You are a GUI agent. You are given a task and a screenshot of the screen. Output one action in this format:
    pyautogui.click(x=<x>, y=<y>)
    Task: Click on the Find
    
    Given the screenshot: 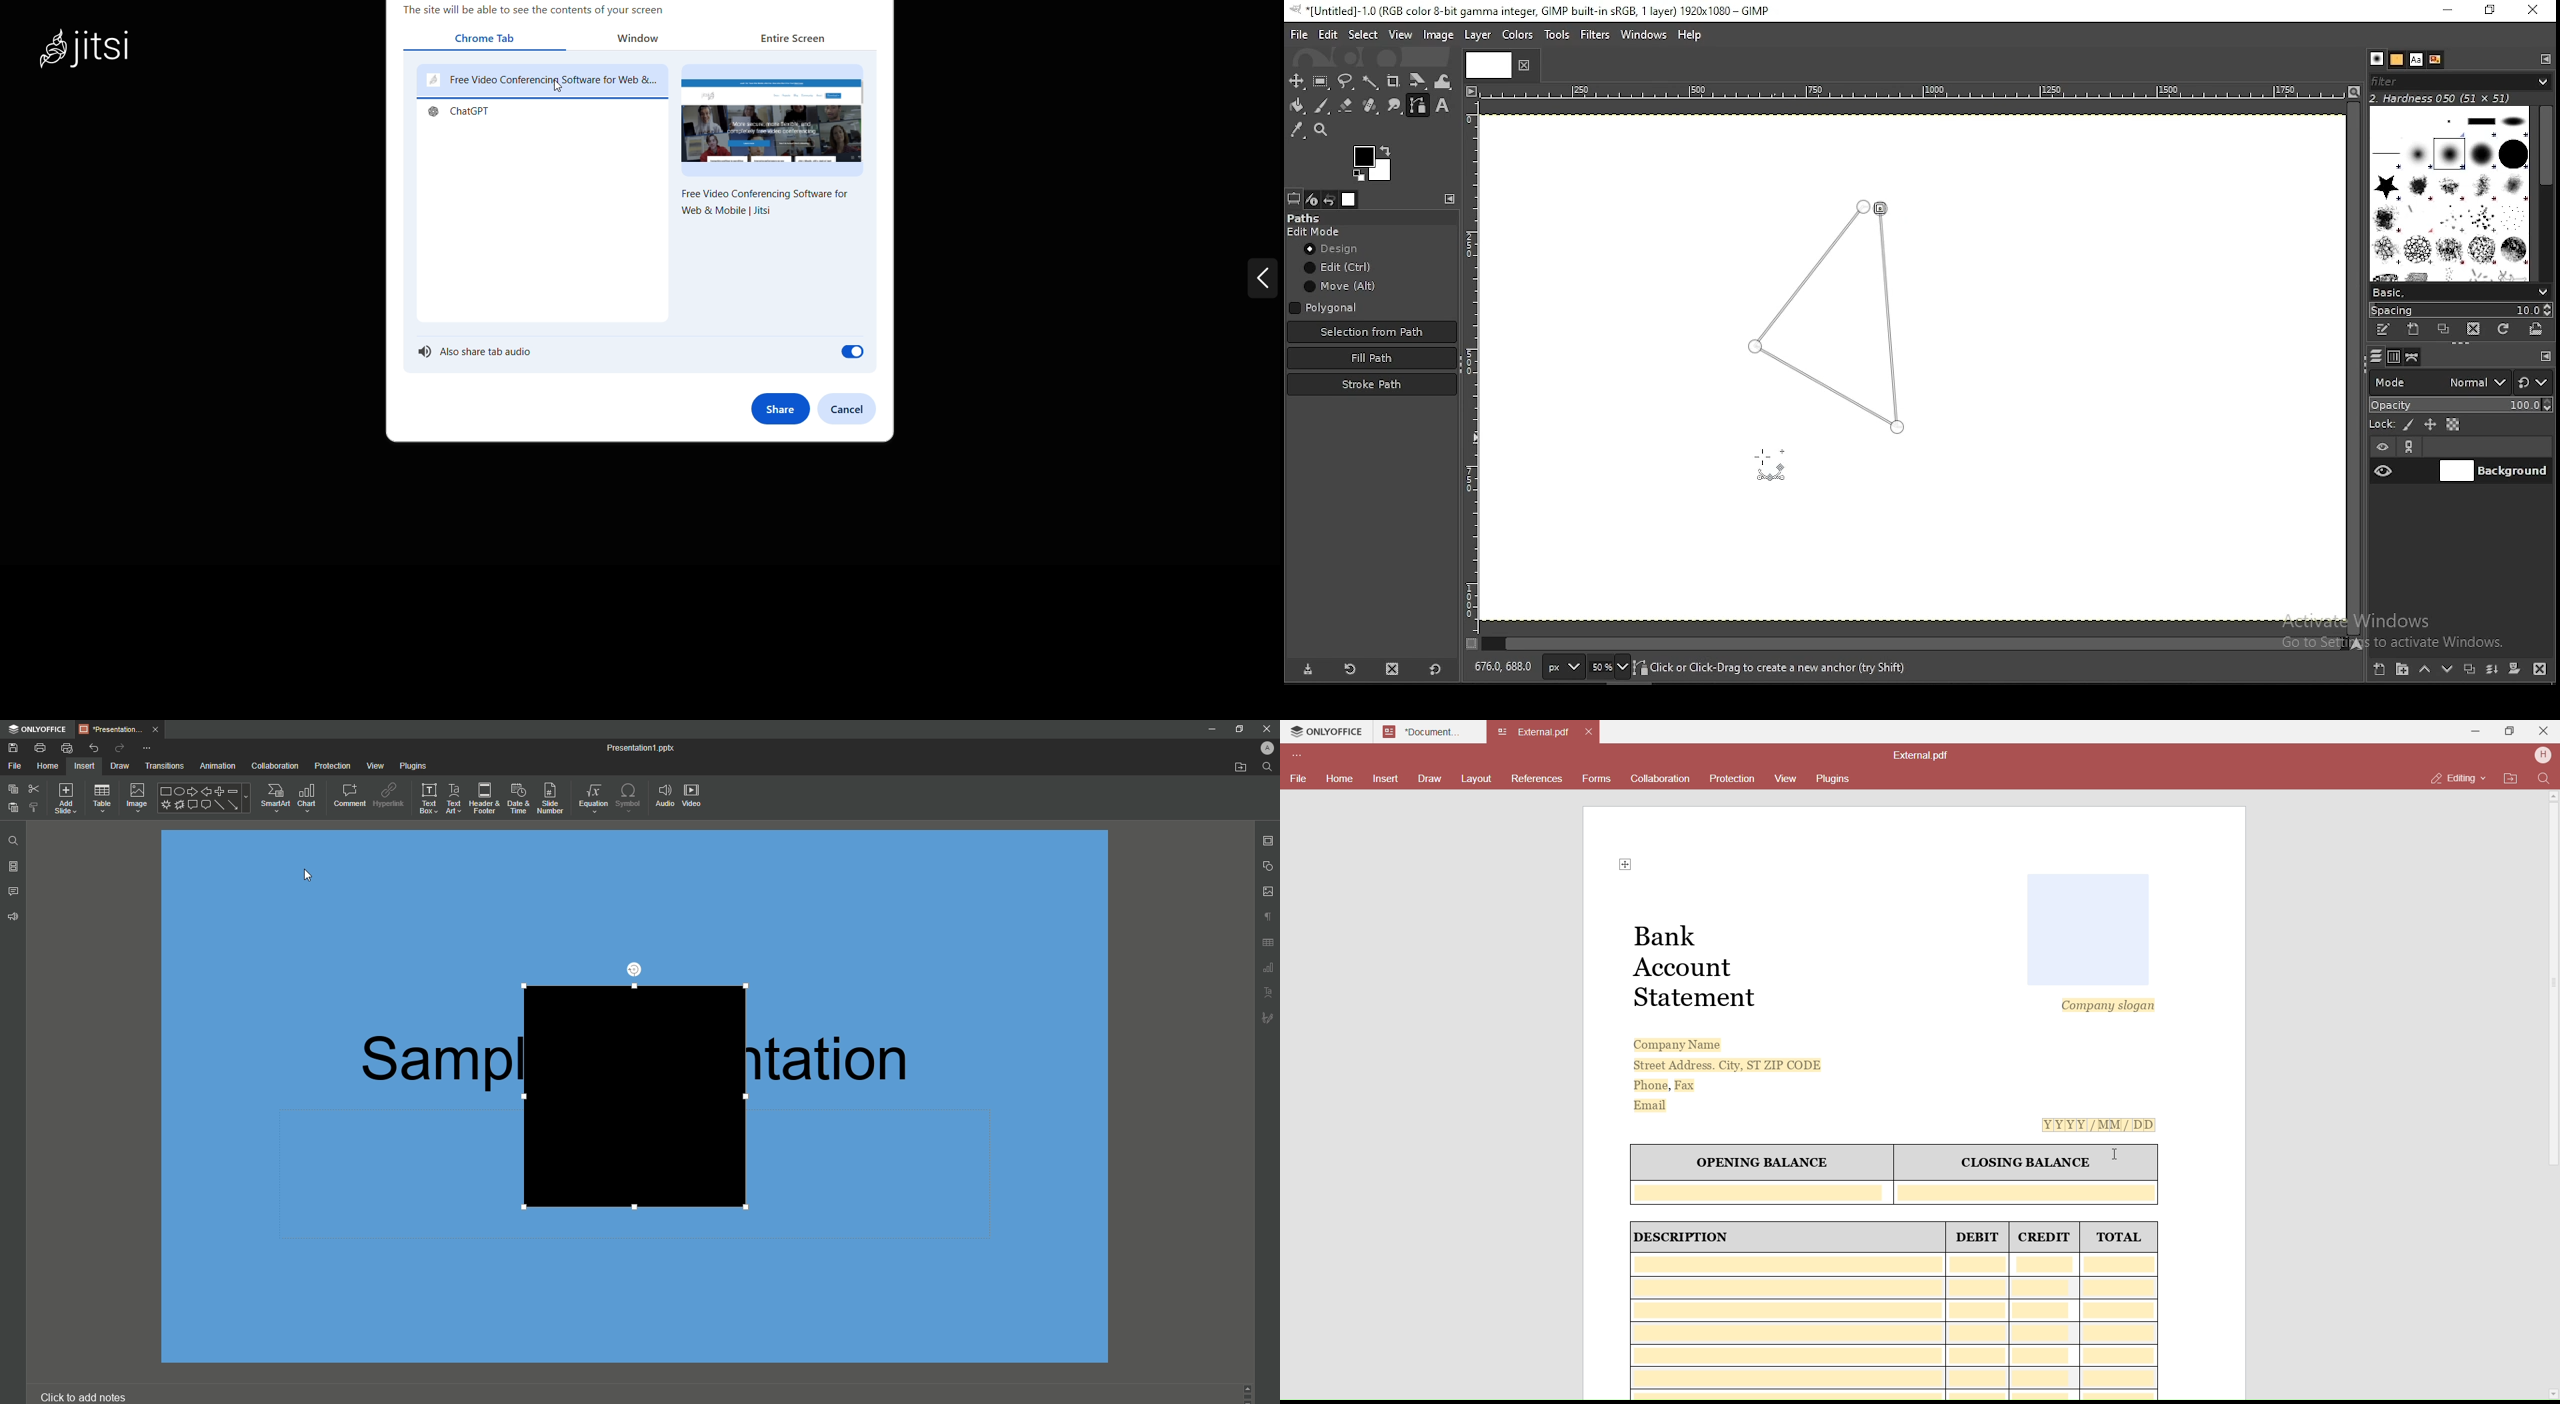 What is the action you would take?
    pyautogui.click(x=15, y=840)
    